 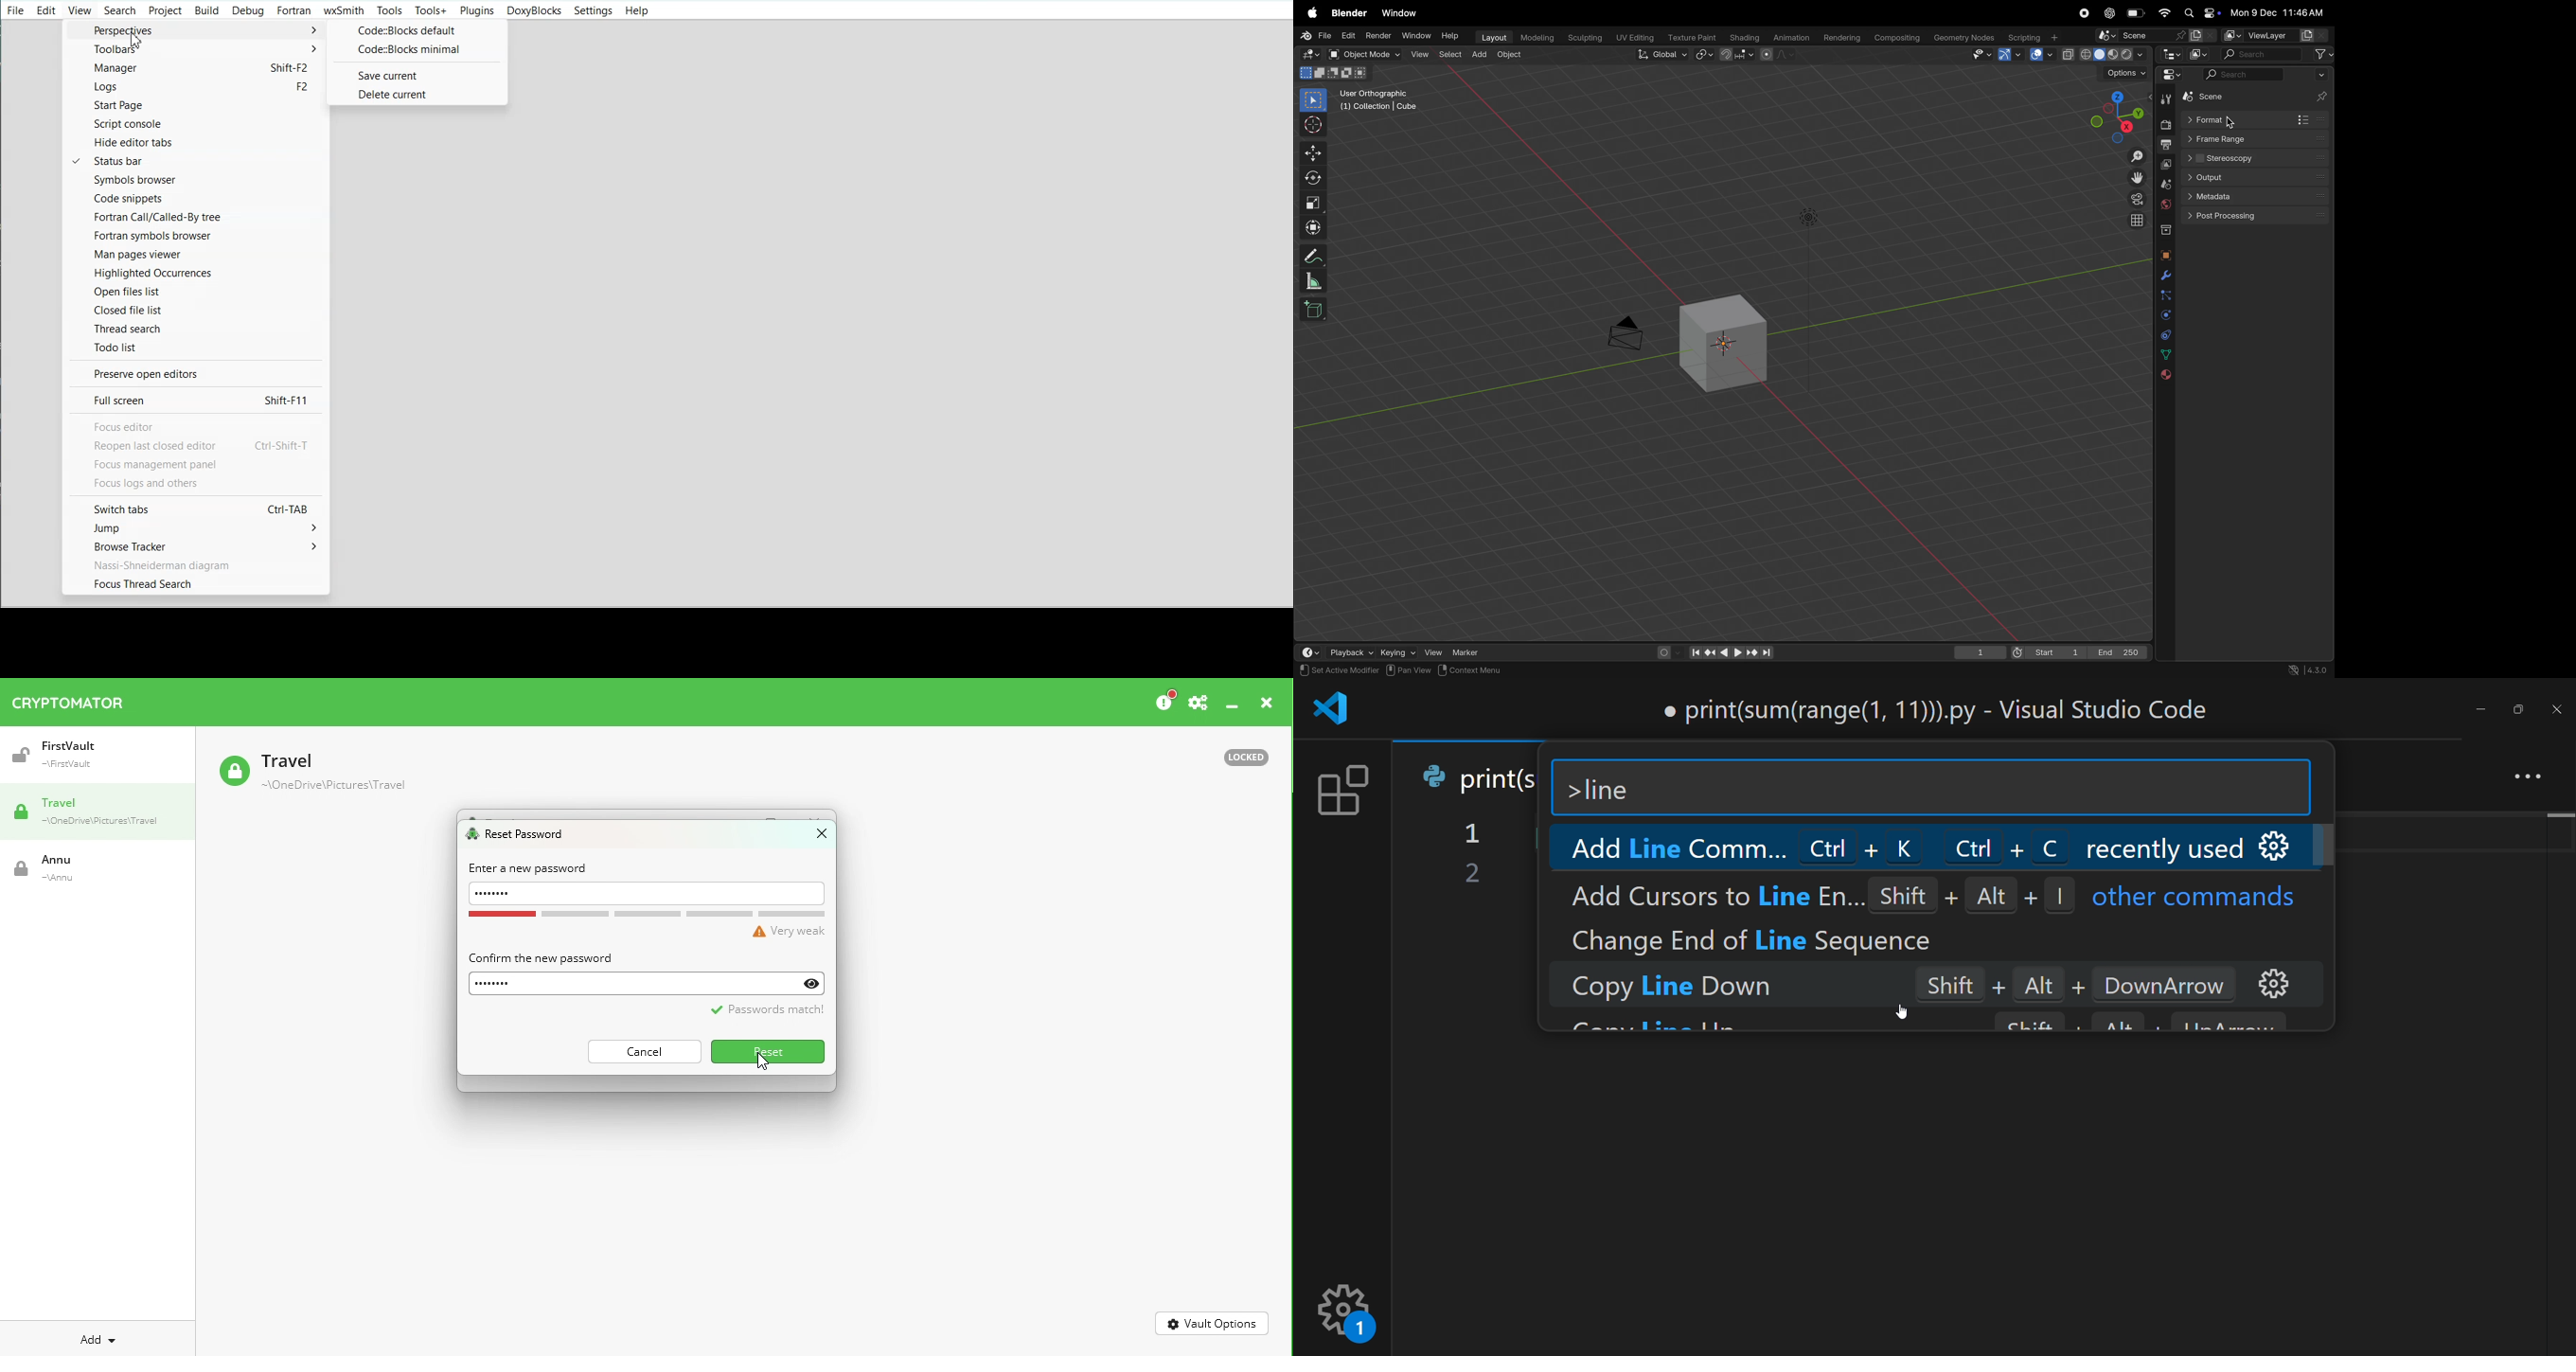 What do you see at coordinates (418, 74) in the screenshot?
I see `Save current` at bounding box center [418, 74].